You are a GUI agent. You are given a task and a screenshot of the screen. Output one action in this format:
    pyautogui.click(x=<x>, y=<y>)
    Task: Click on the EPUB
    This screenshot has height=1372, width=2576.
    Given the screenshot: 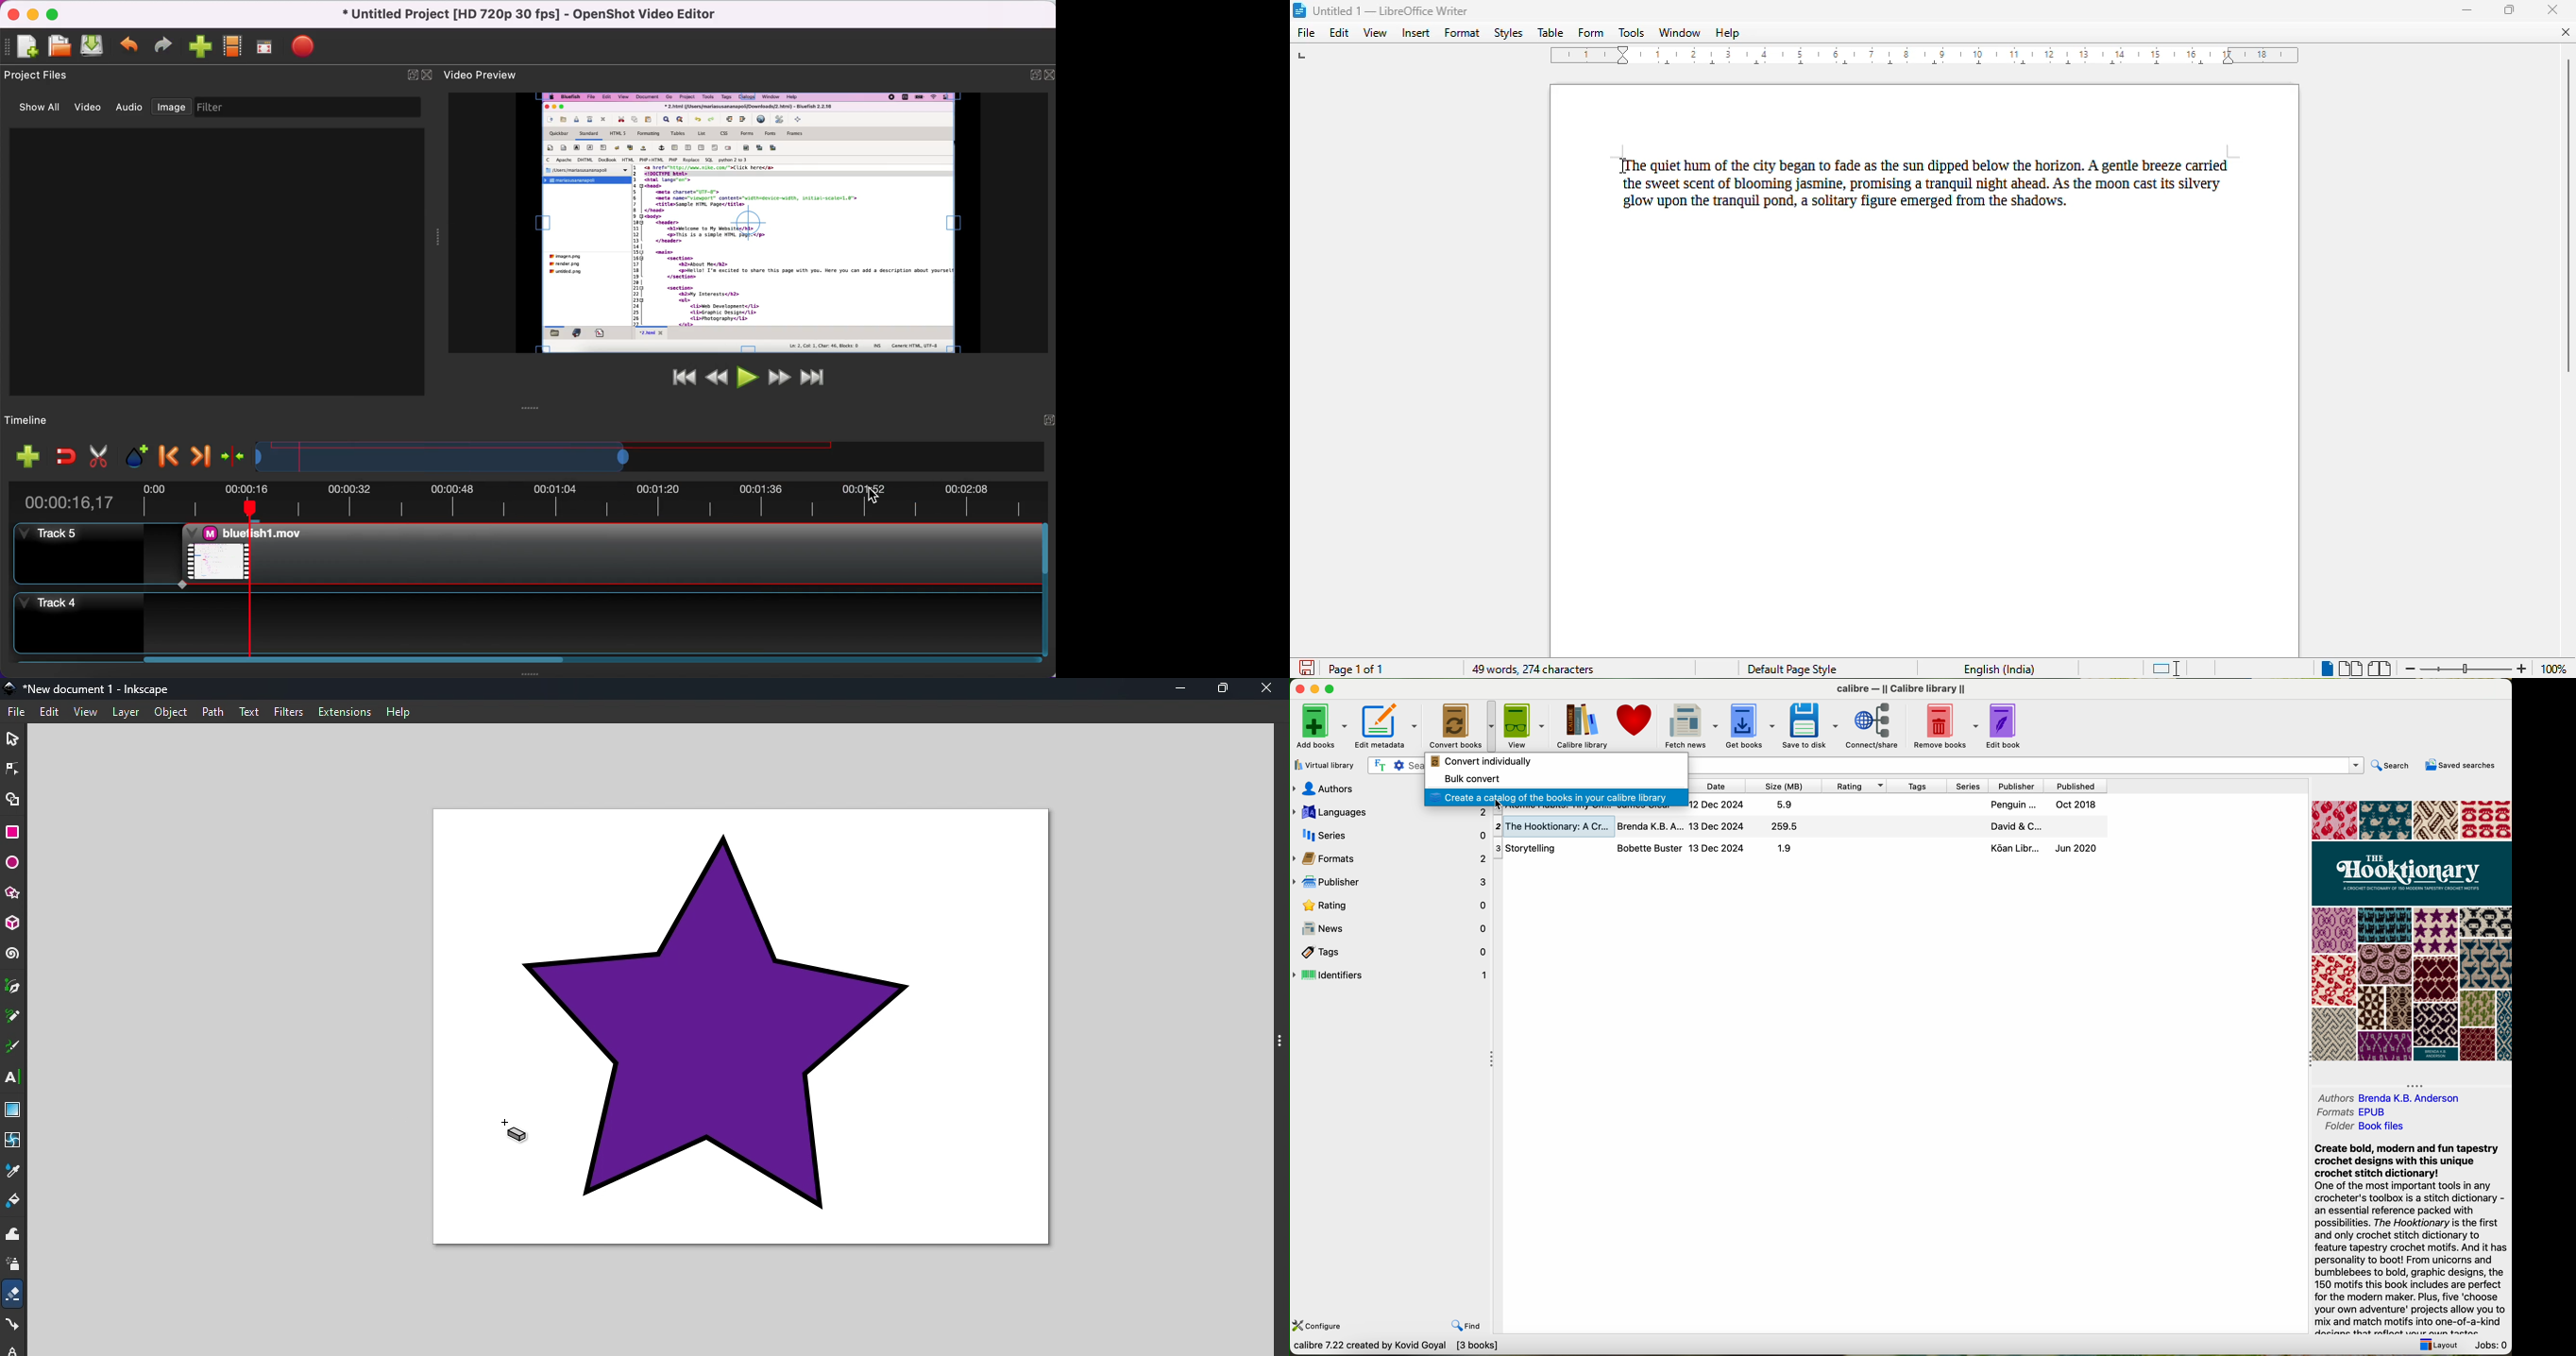 What is the action you would take?
    pyautogui.click(x=2387, y=1111)
    